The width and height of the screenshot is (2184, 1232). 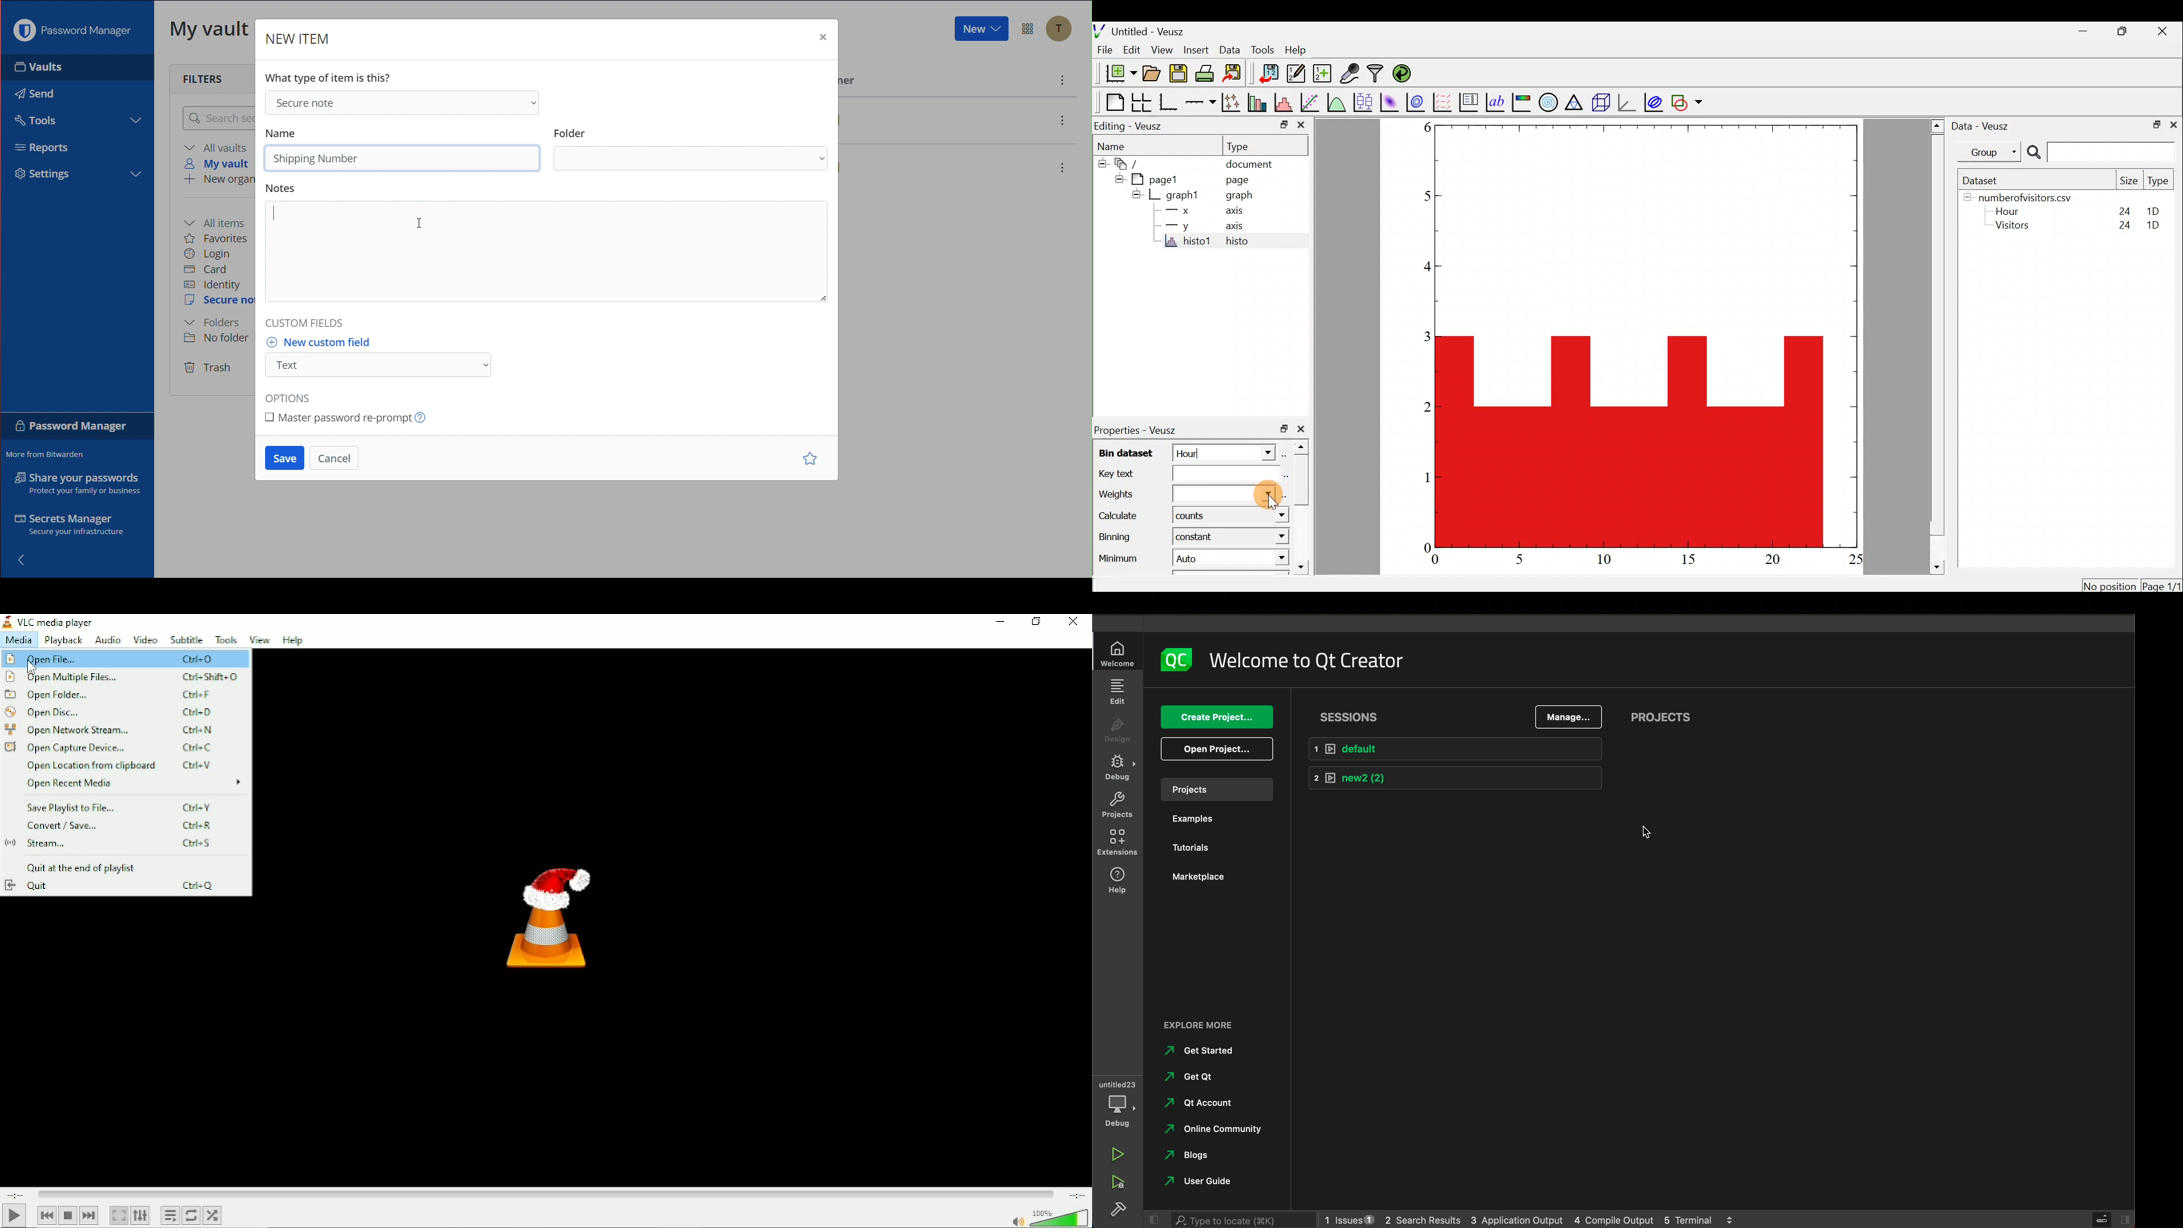 I want to click on histogram of a dataset, so click(x=1284, y=99).